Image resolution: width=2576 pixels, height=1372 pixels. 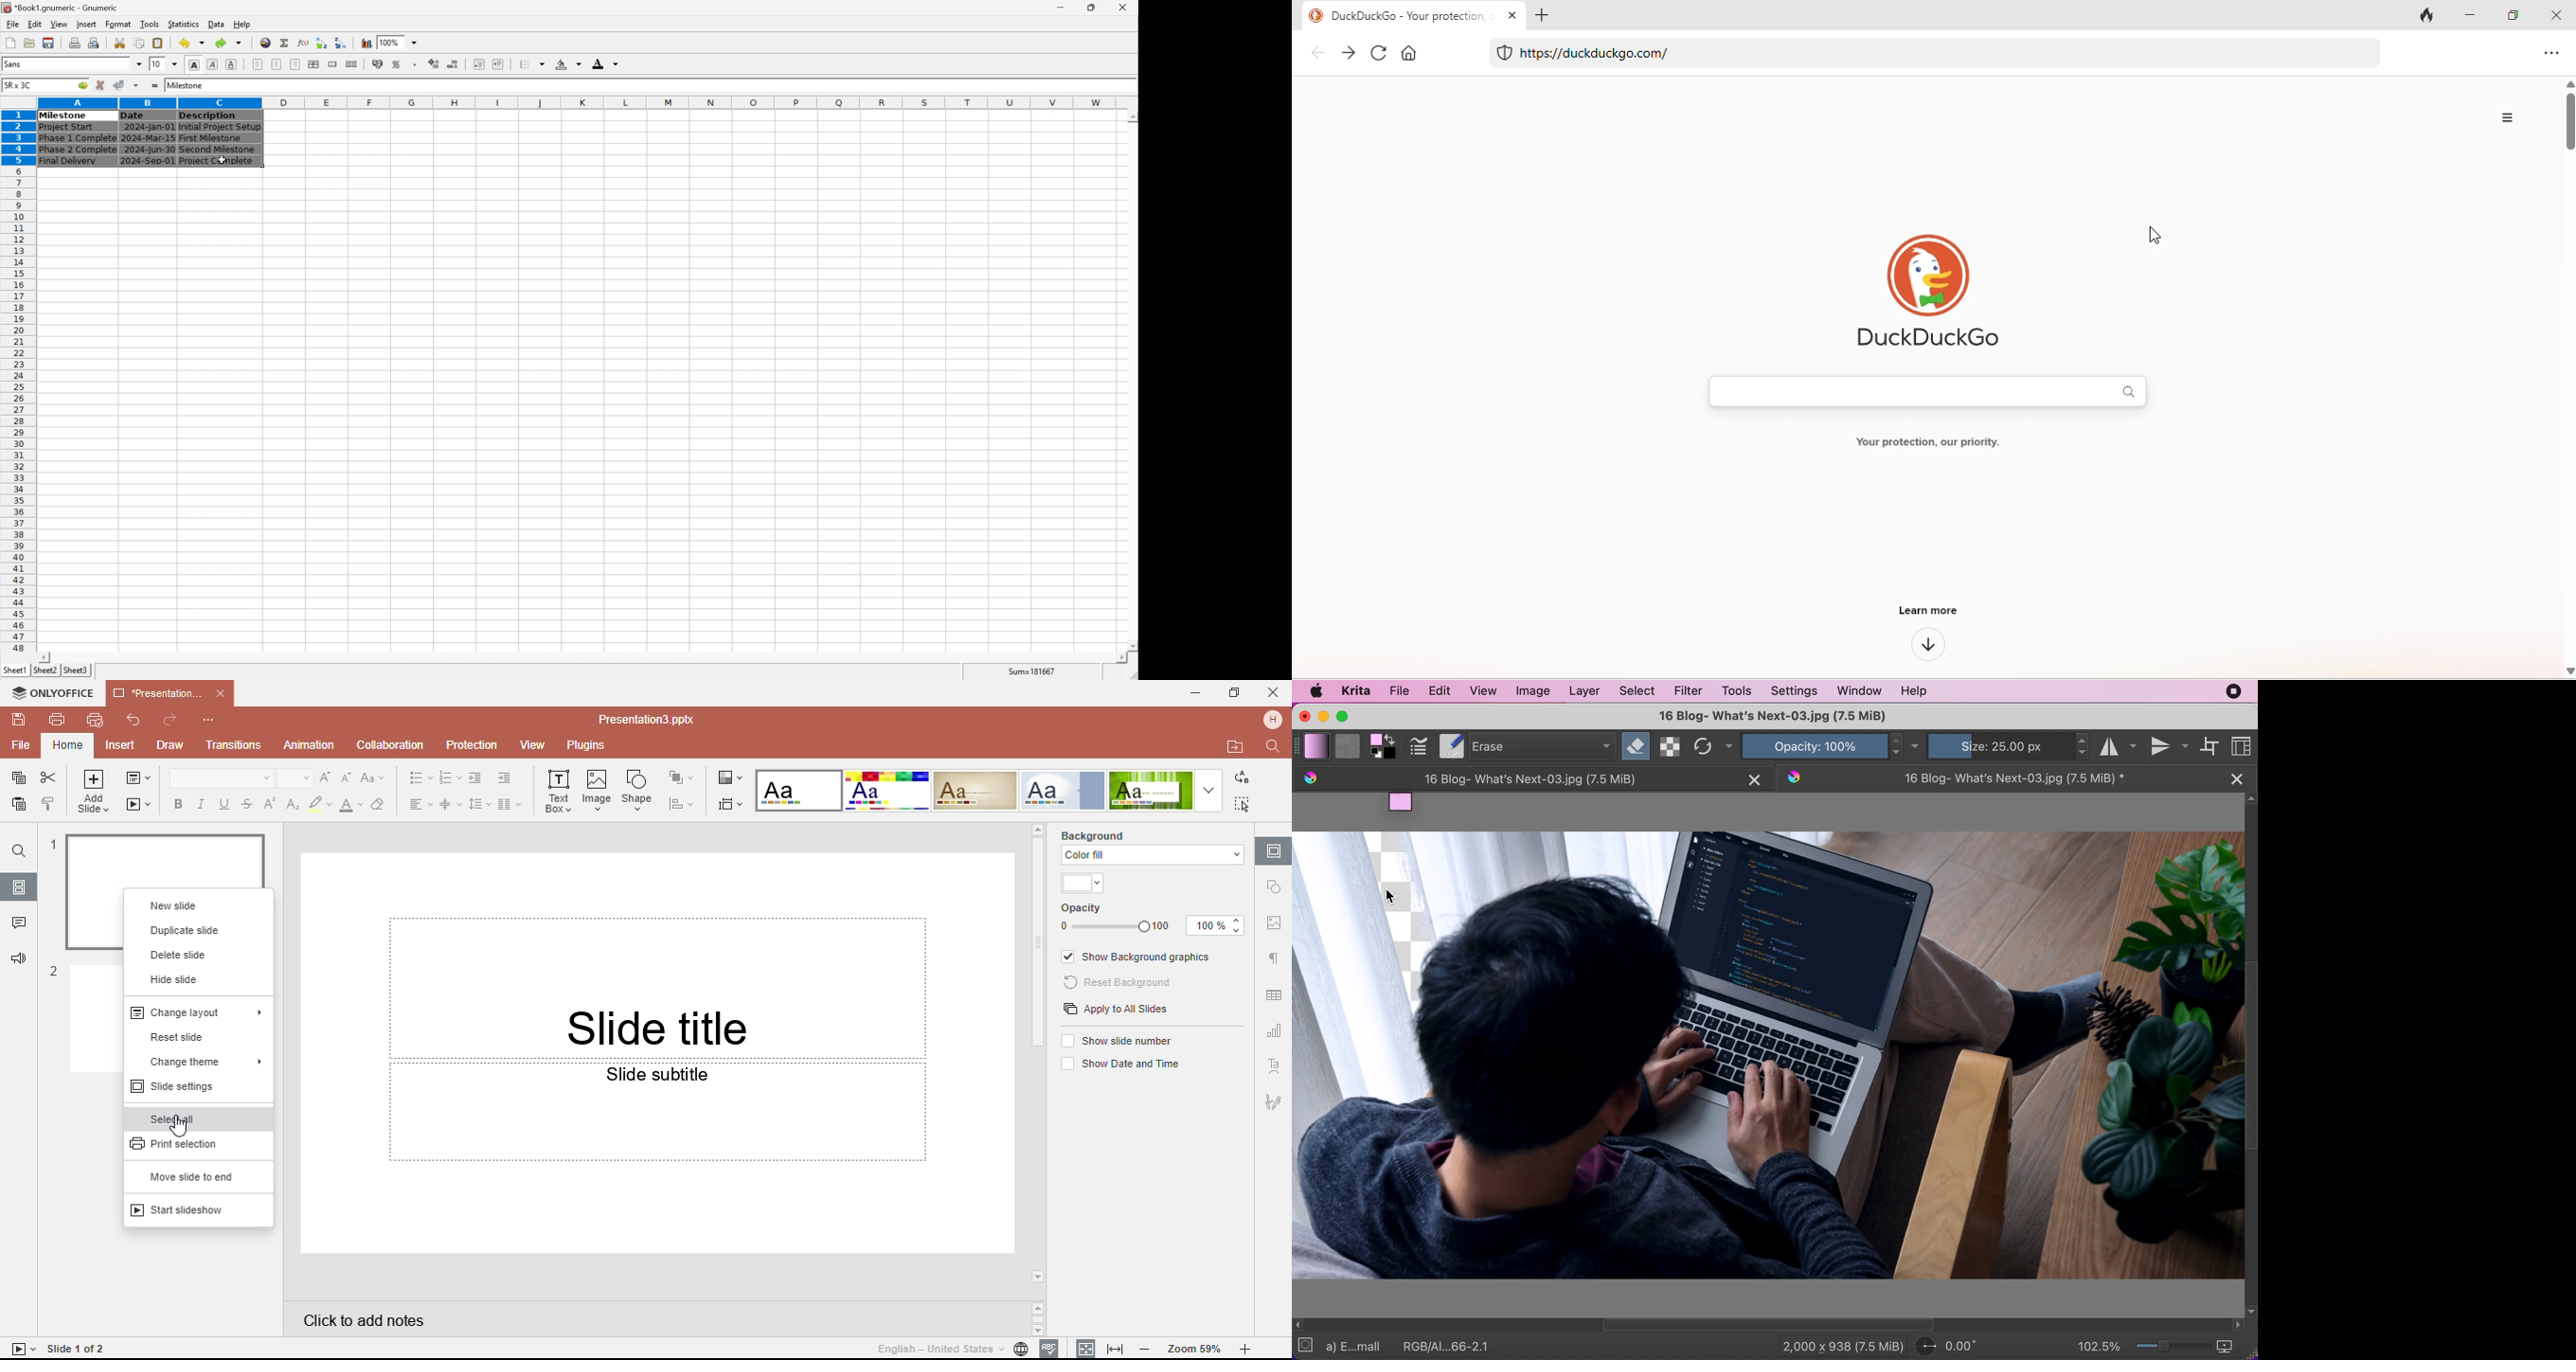 What do you see at coordinates (247, 803) in the screenshot?
I see `Strikethrough` at bounding box center [247, 803].